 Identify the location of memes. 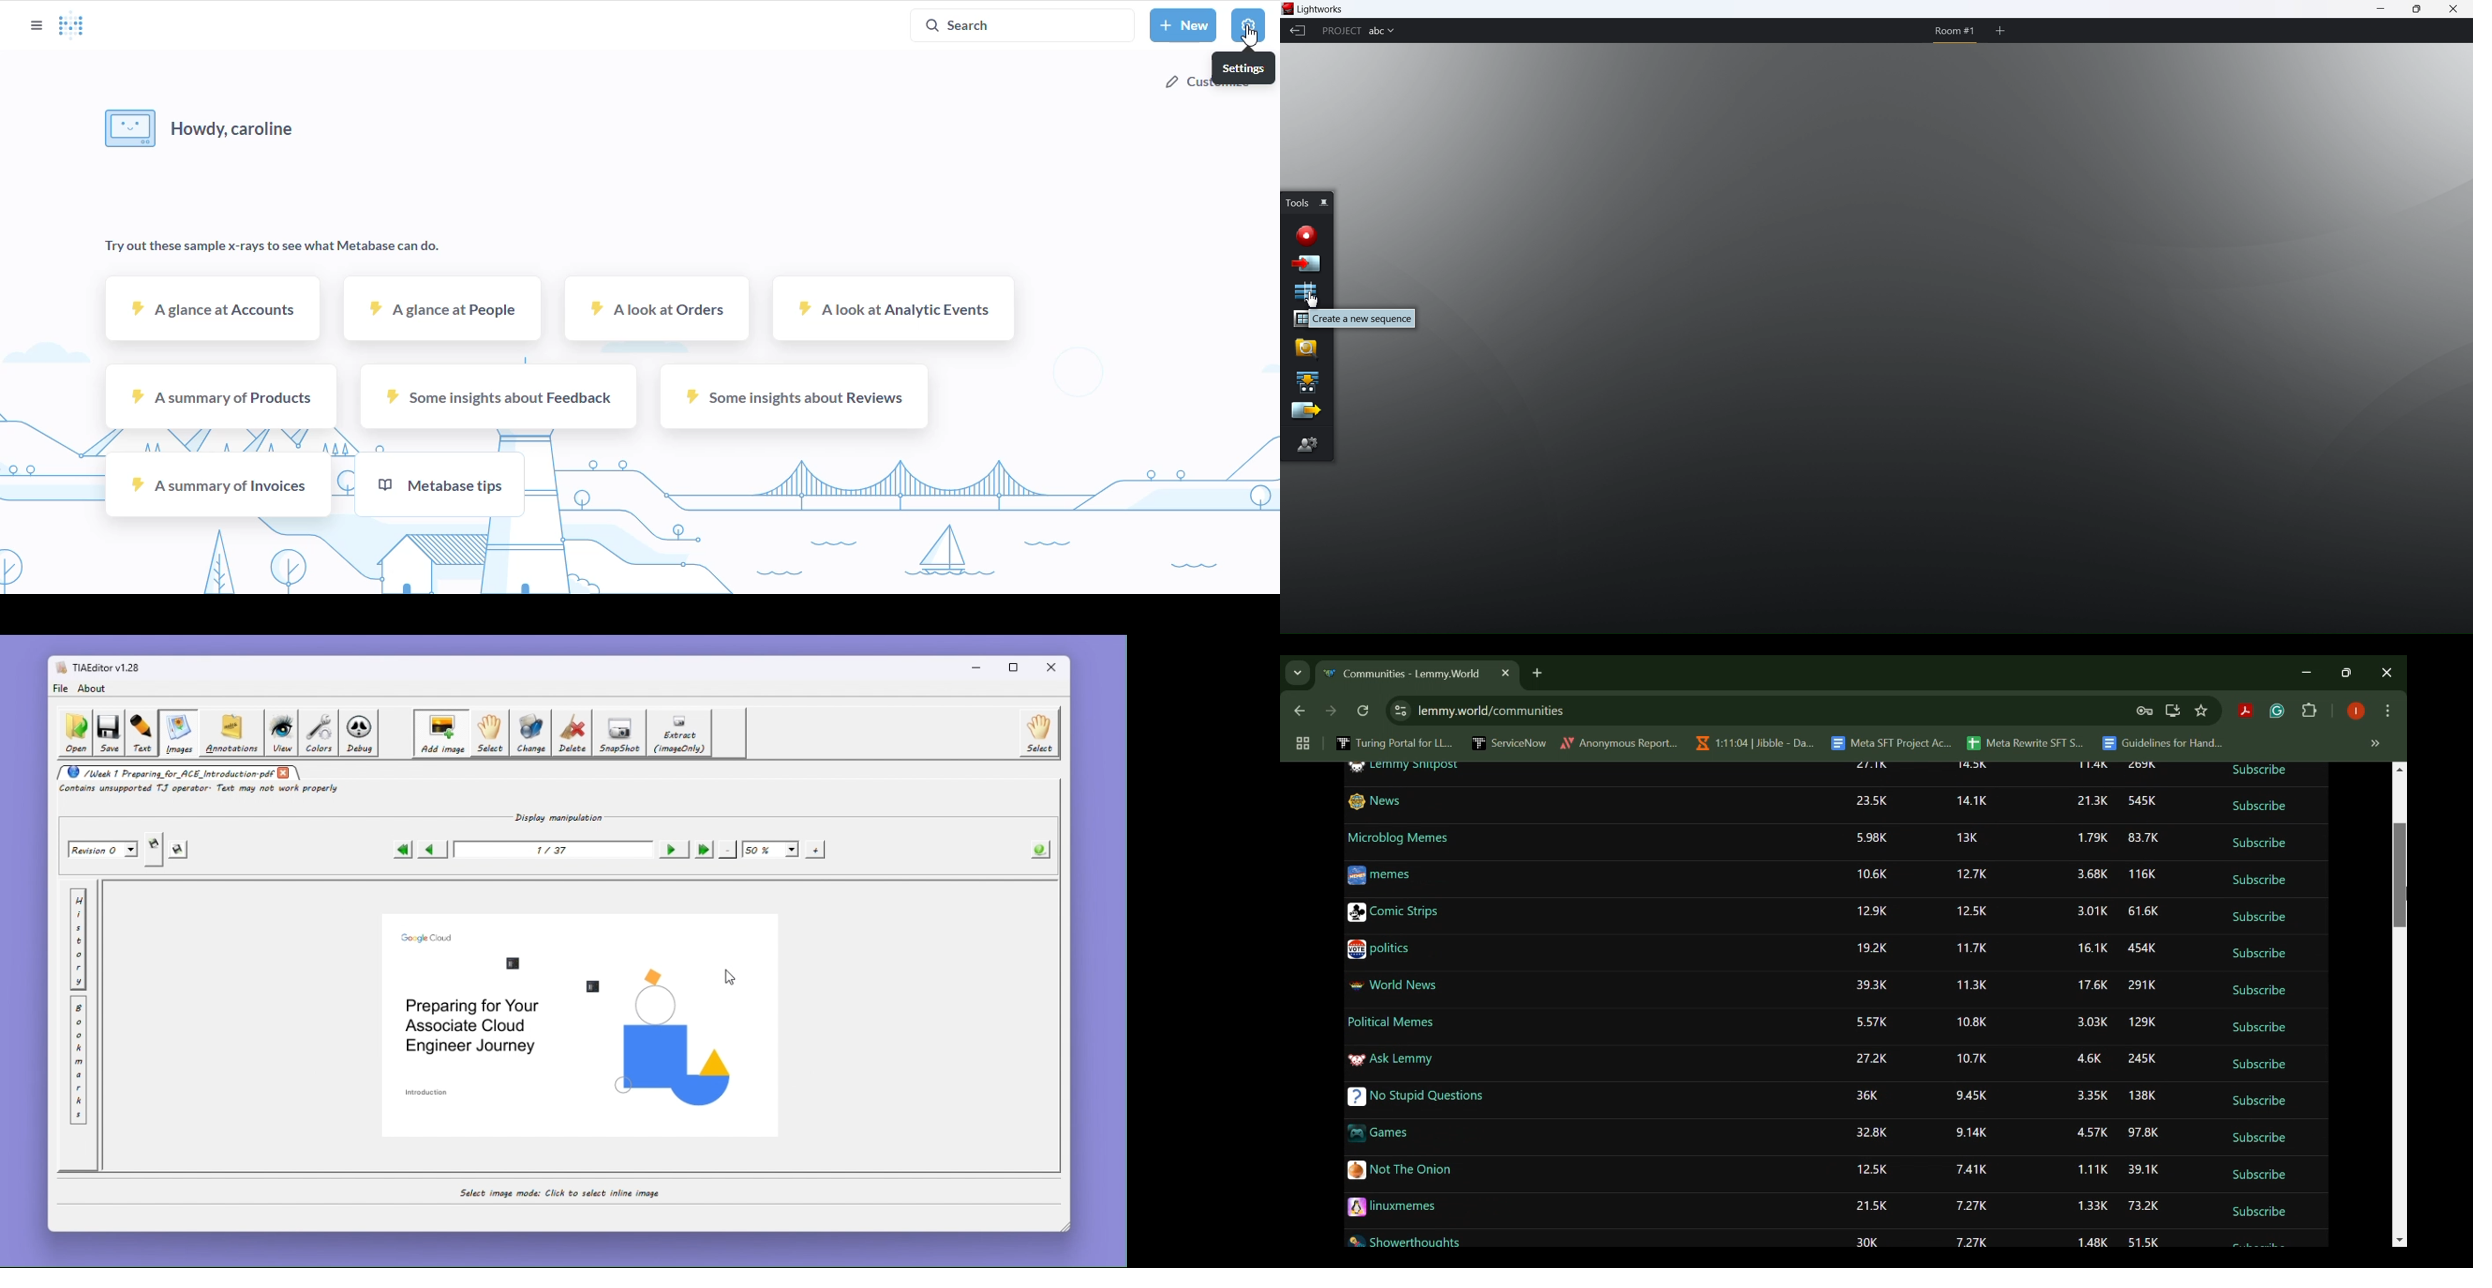
(1380, 877).